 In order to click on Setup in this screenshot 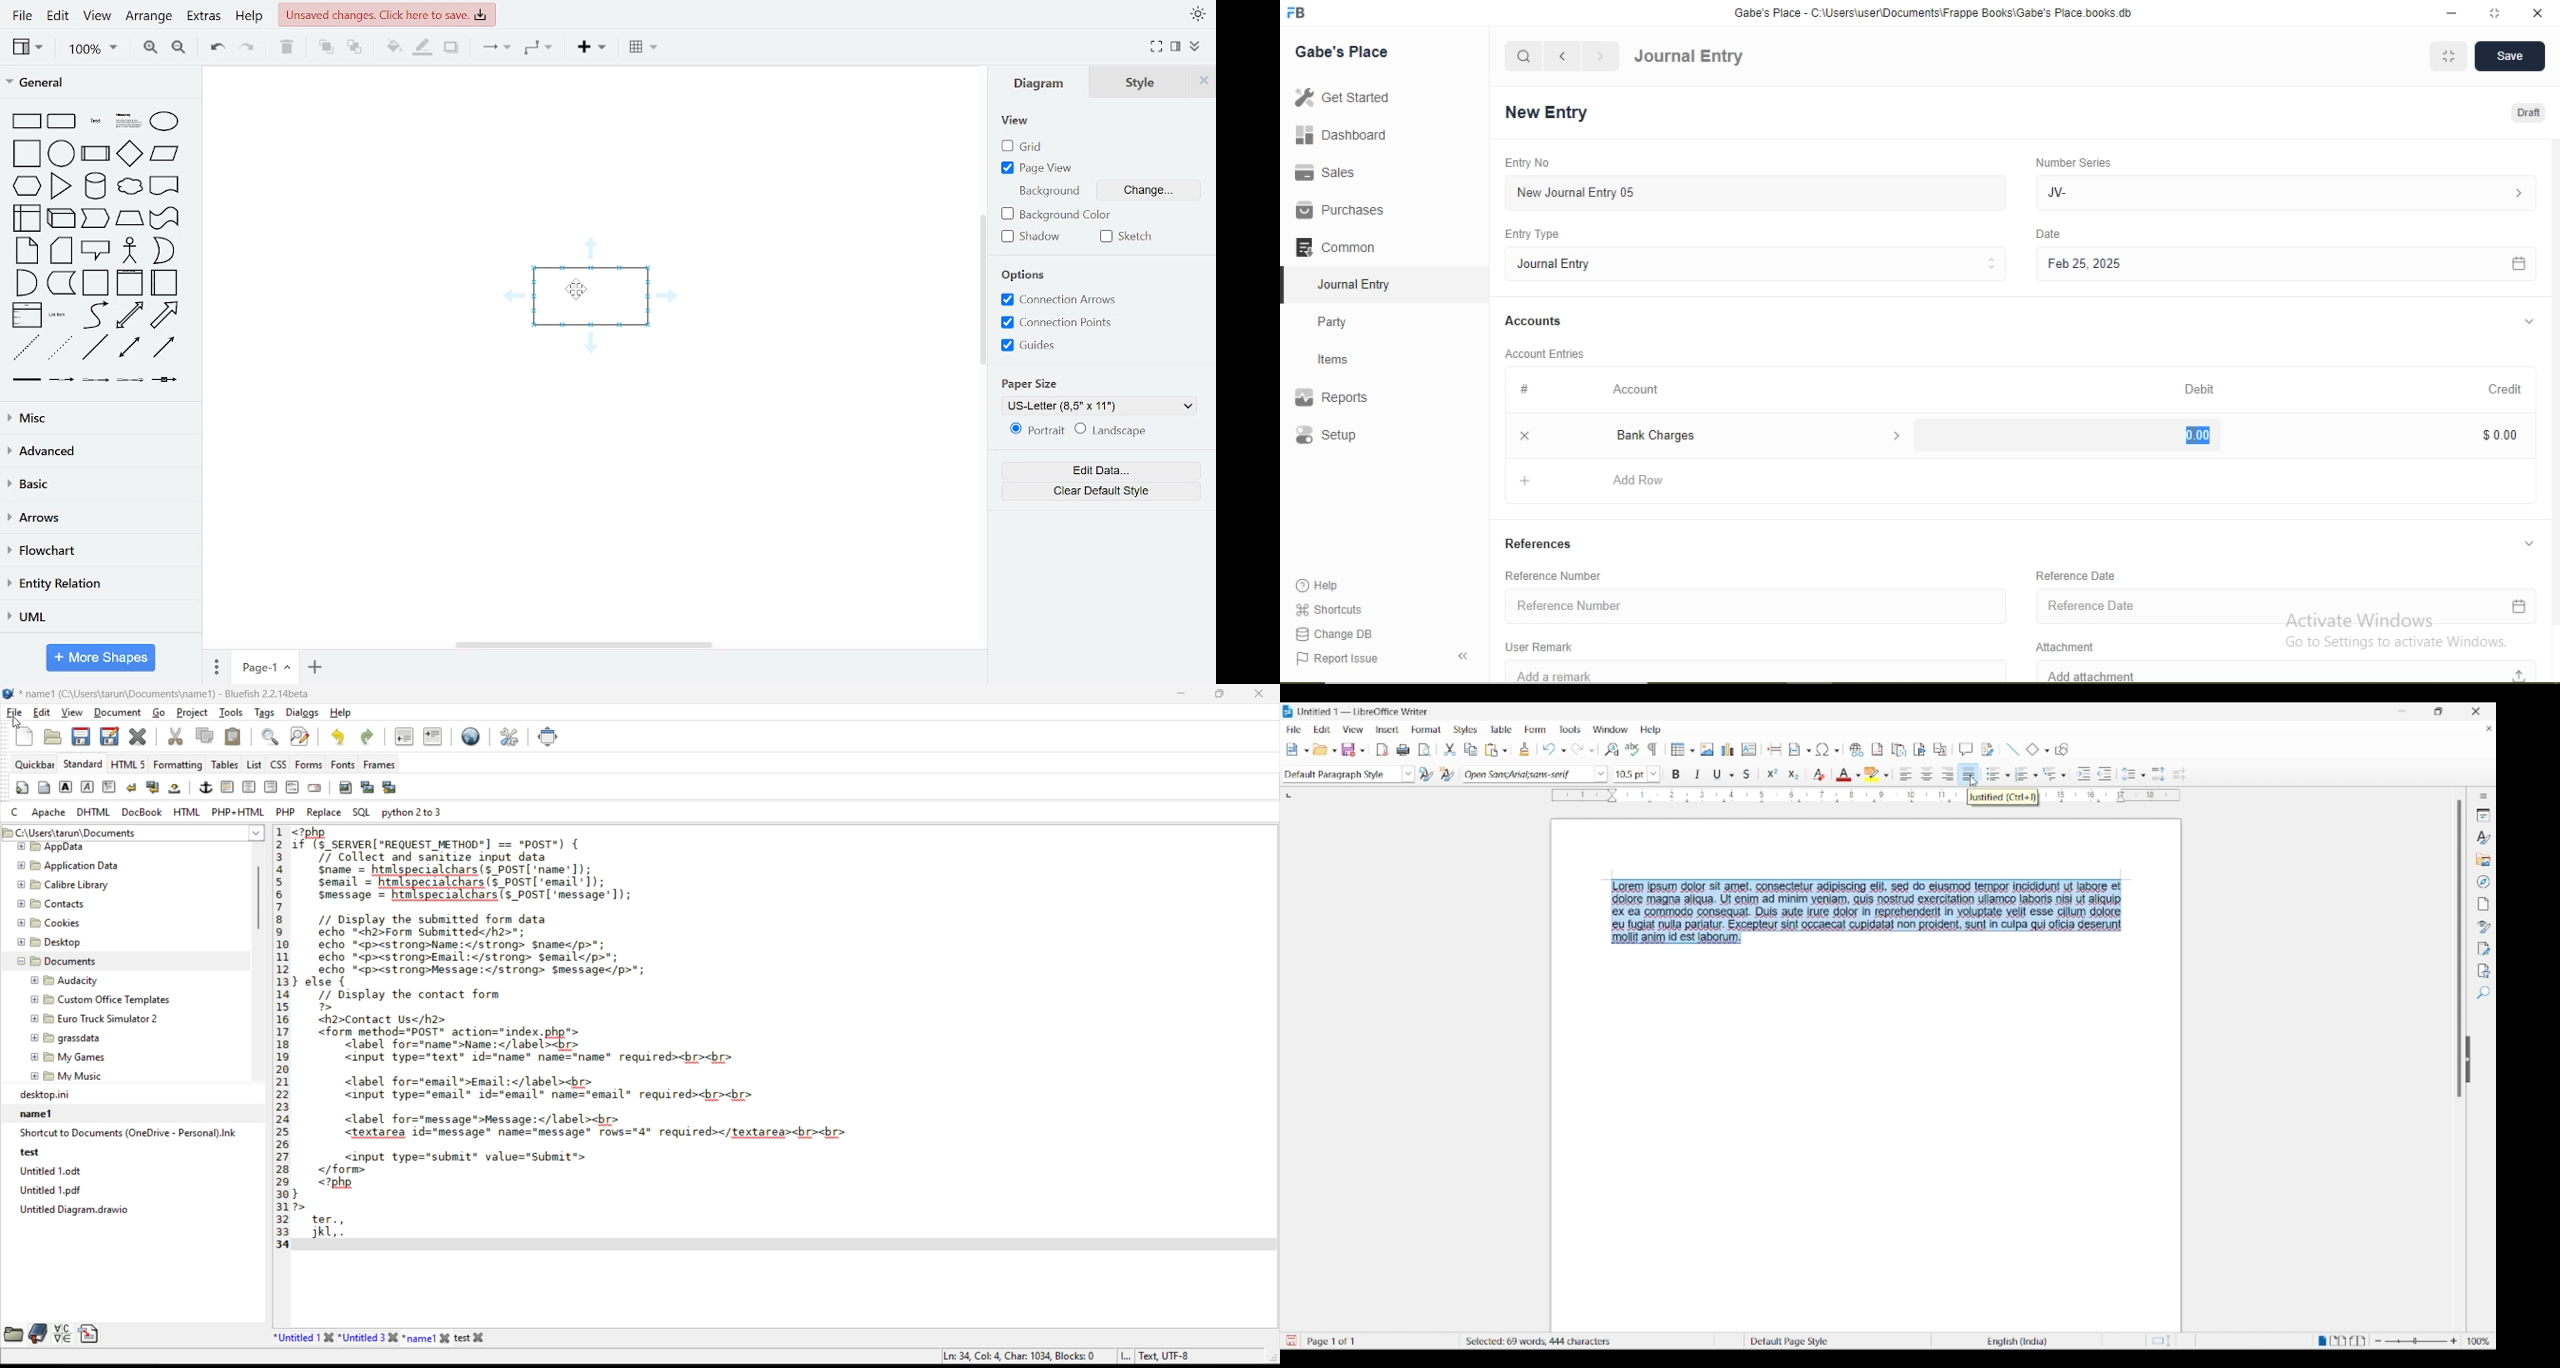, I will do `click(1355, 437)`.